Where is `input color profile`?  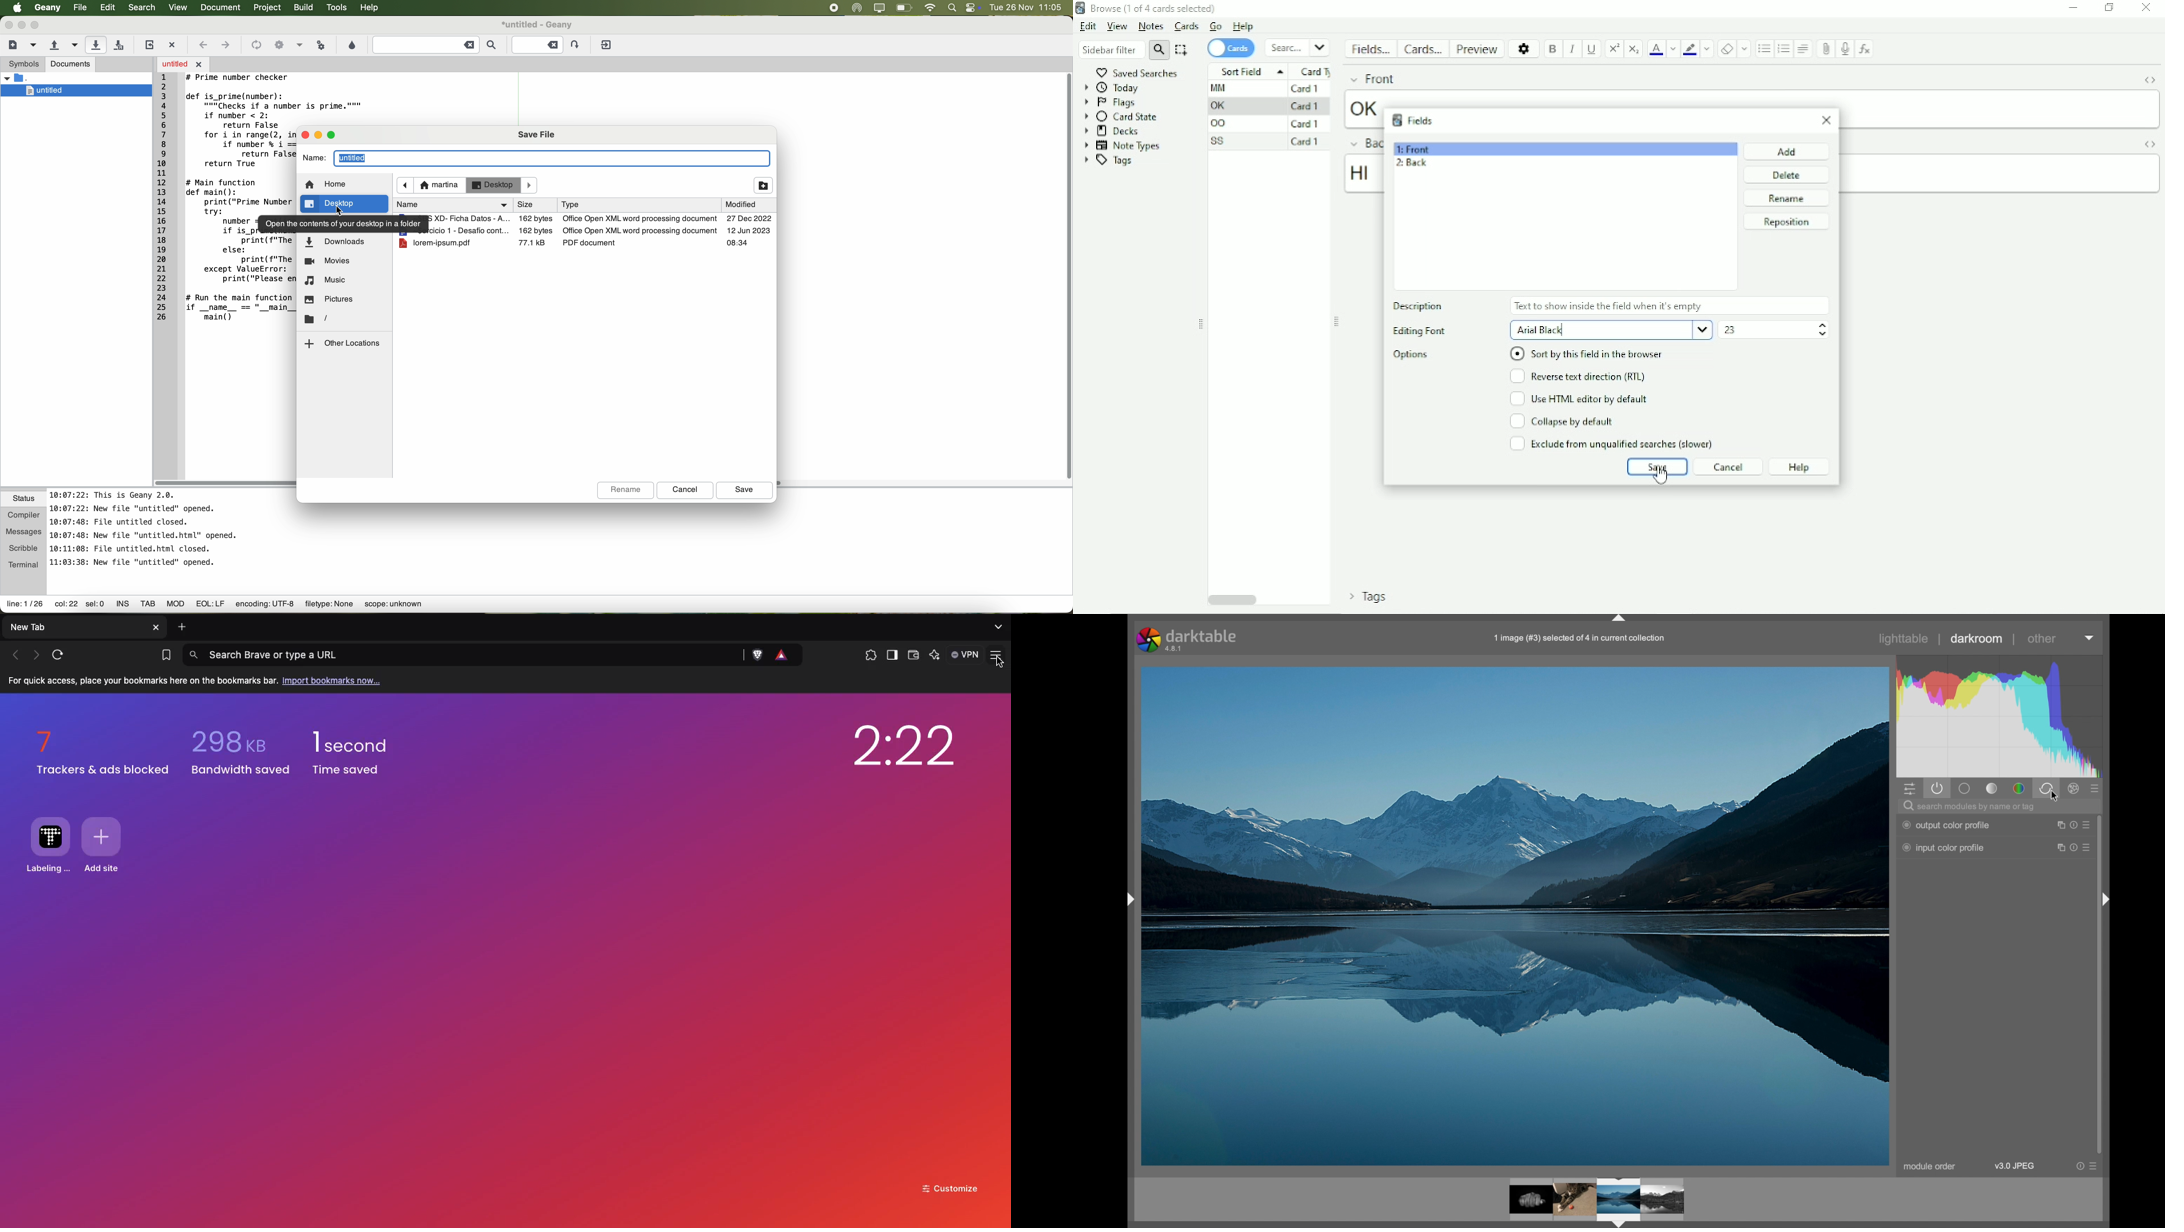 input color profile is located at coordinates (1944, 848).